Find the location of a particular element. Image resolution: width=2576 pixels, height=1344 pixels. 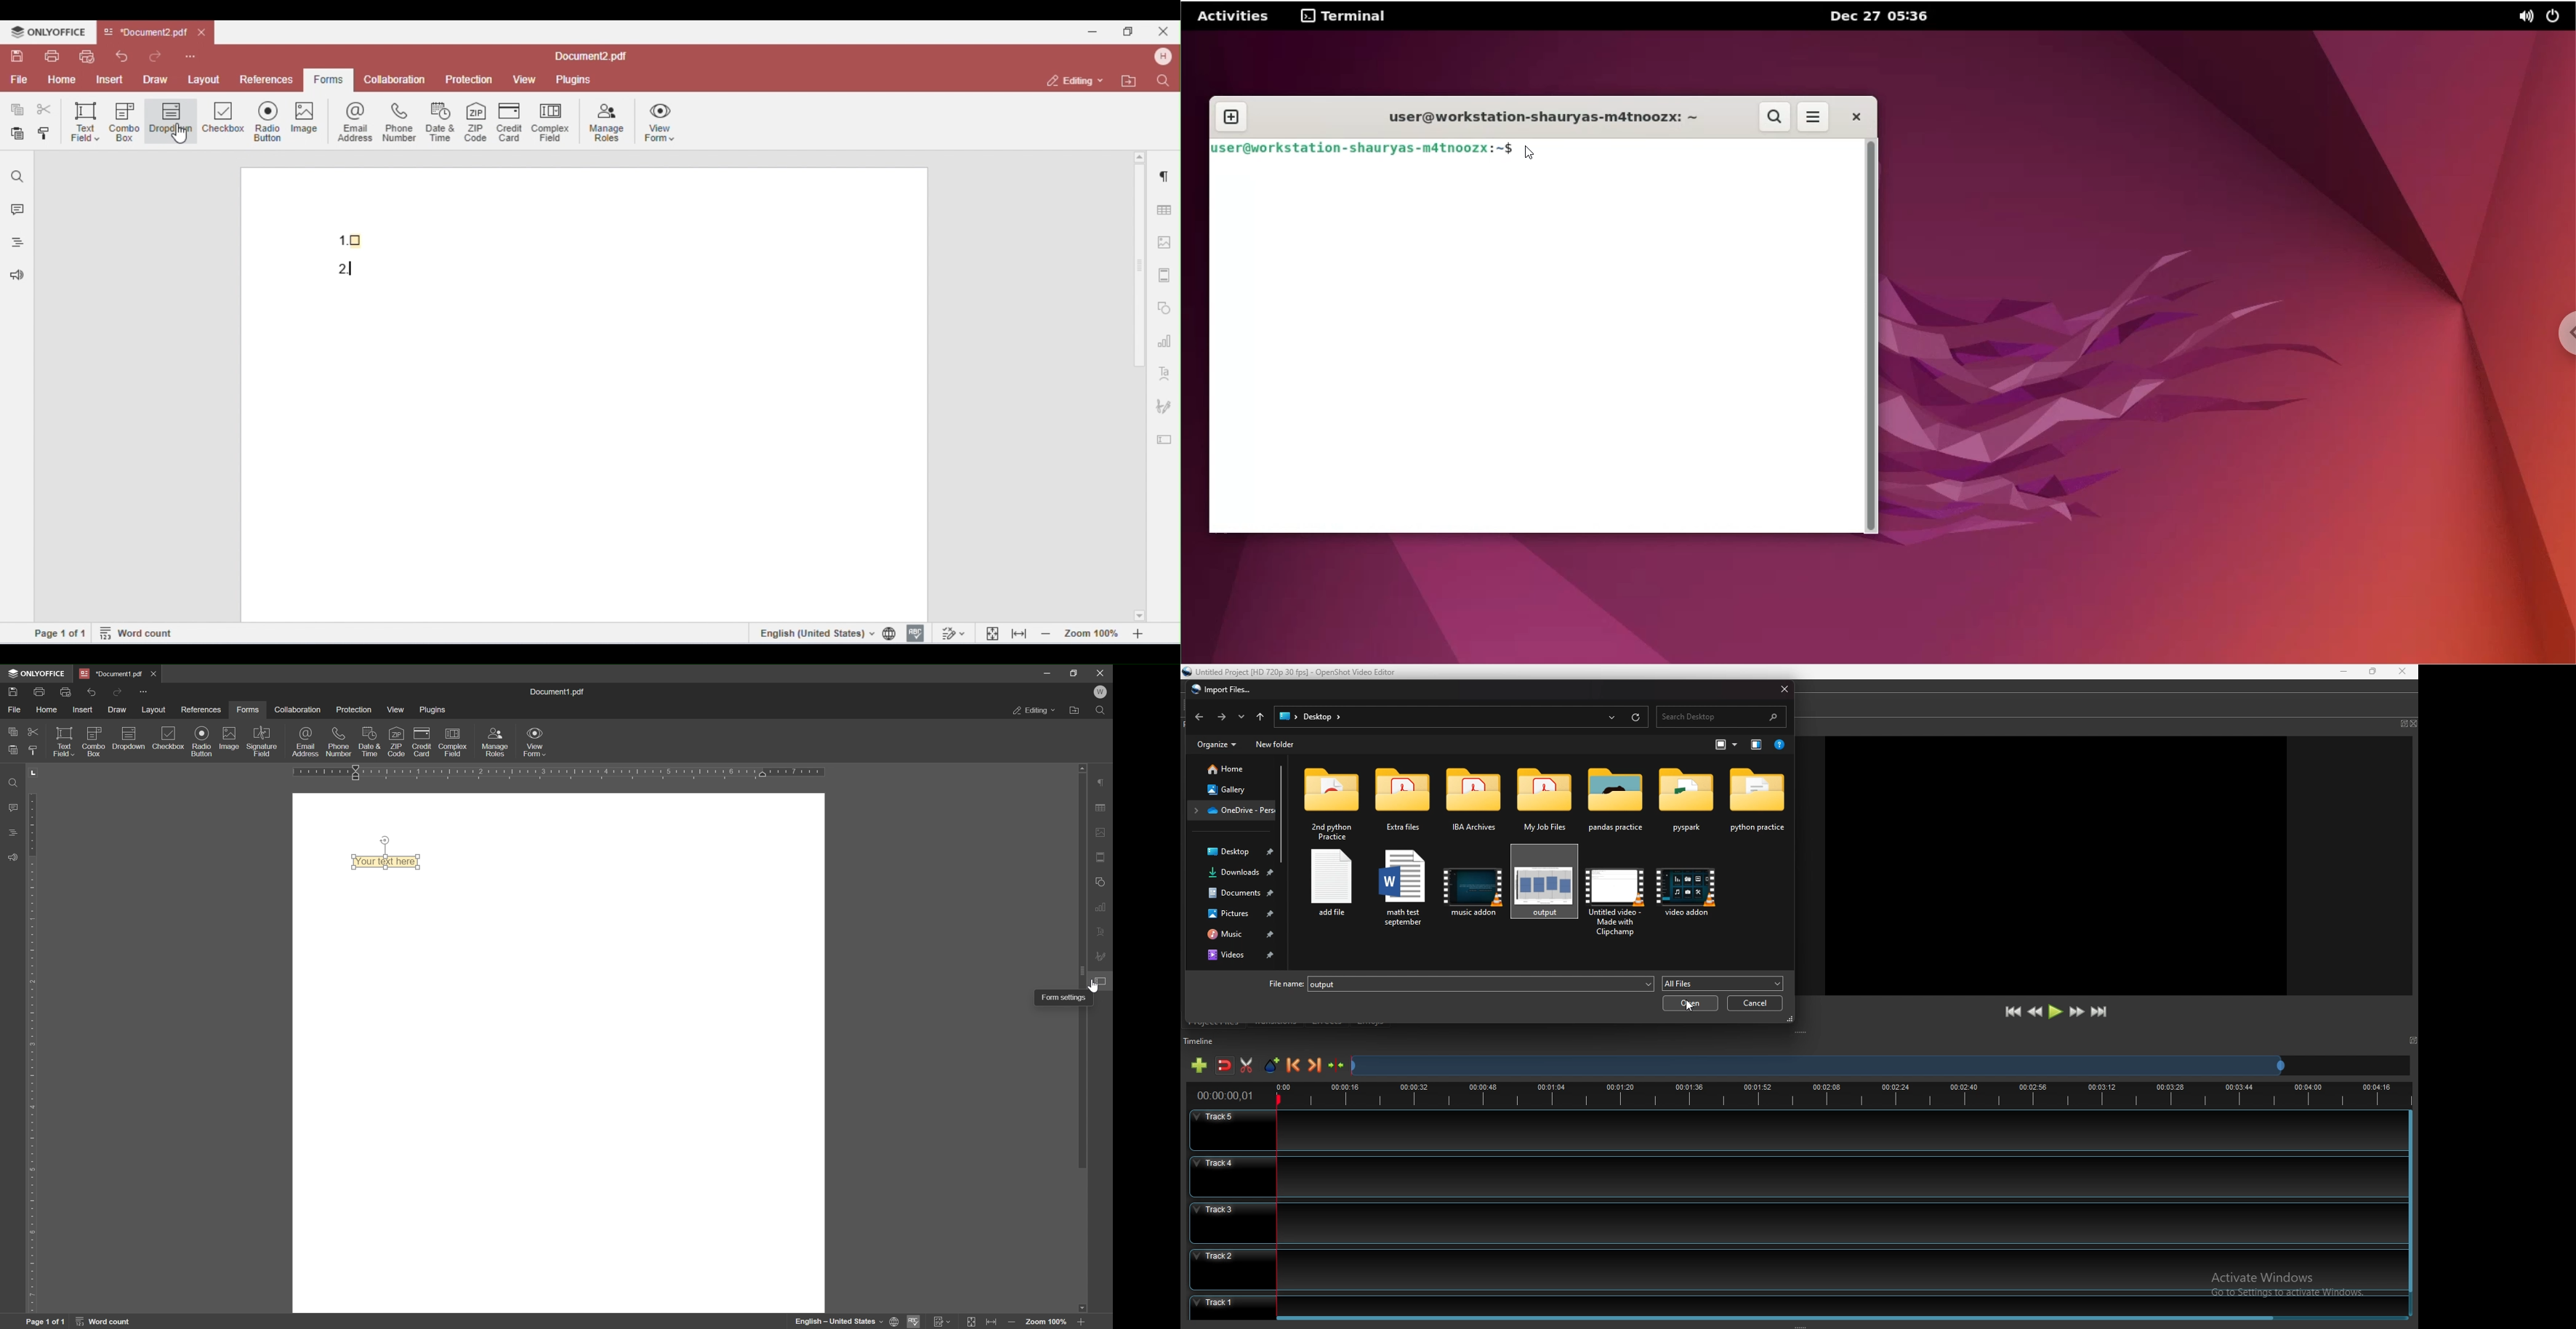

ruler is located at coordinates (35, 1039).